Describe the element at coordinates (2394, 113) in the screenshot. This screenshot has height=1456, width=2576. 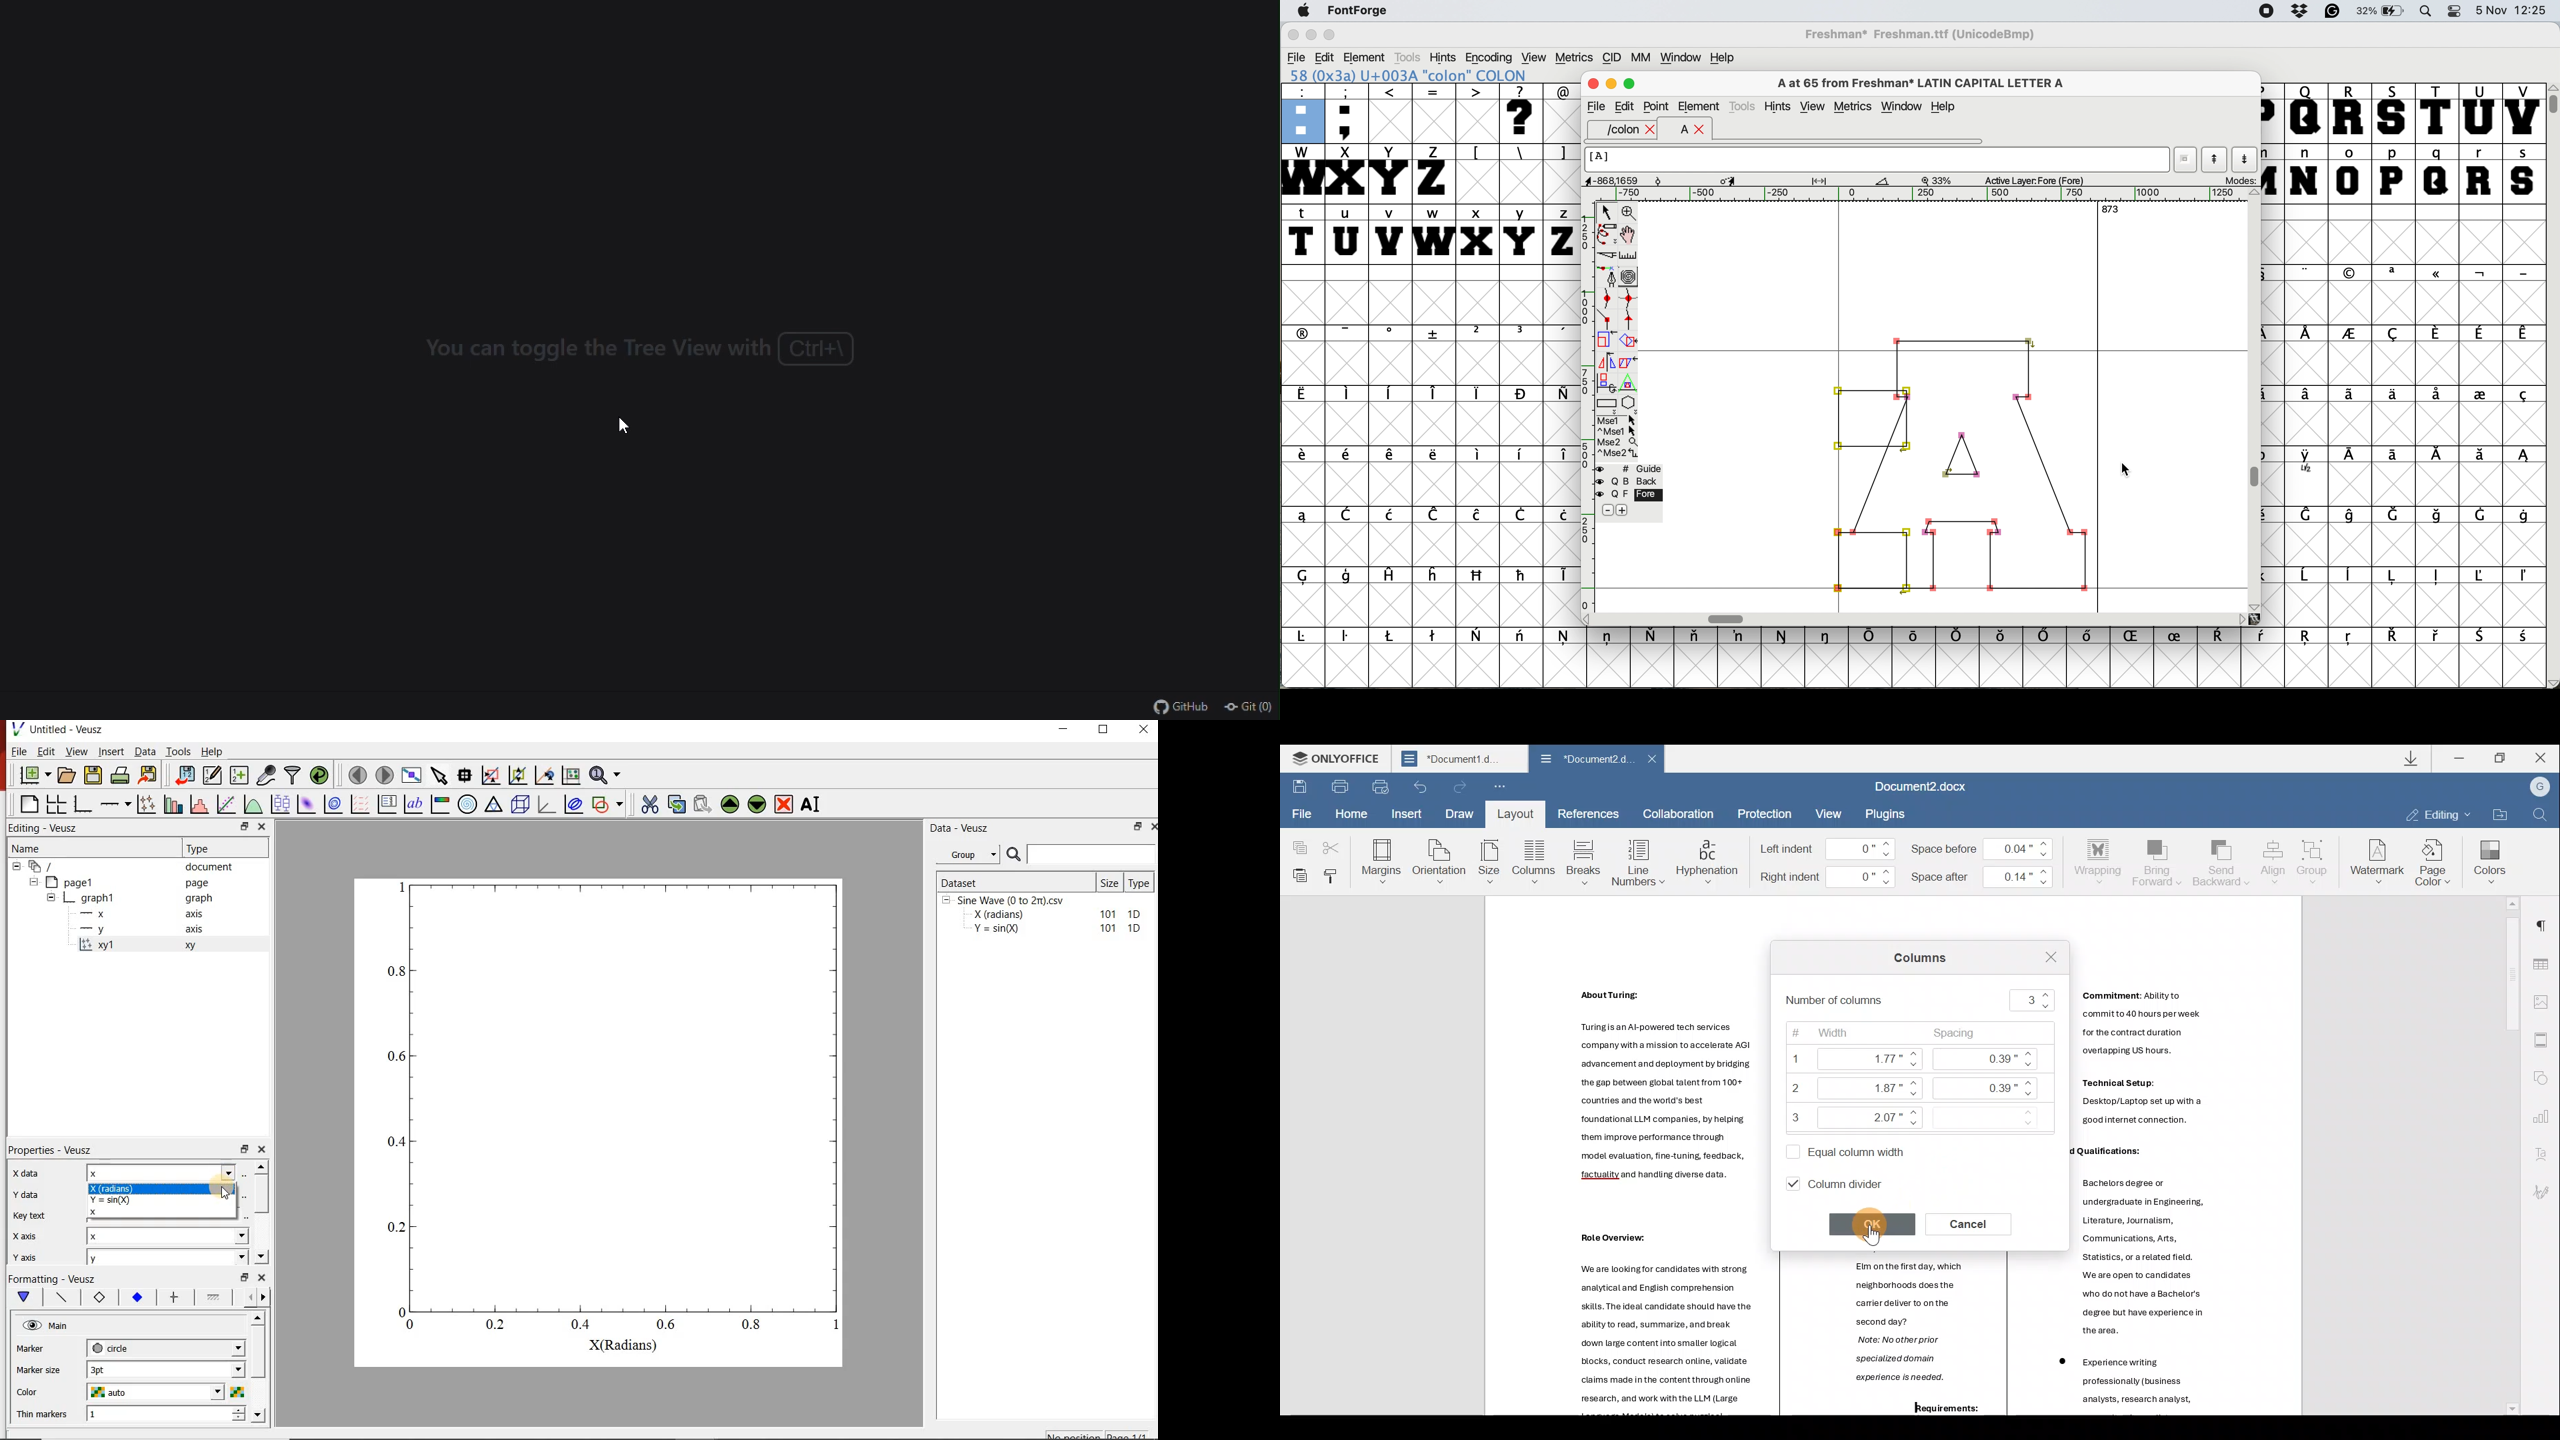
I see `S` at that location.